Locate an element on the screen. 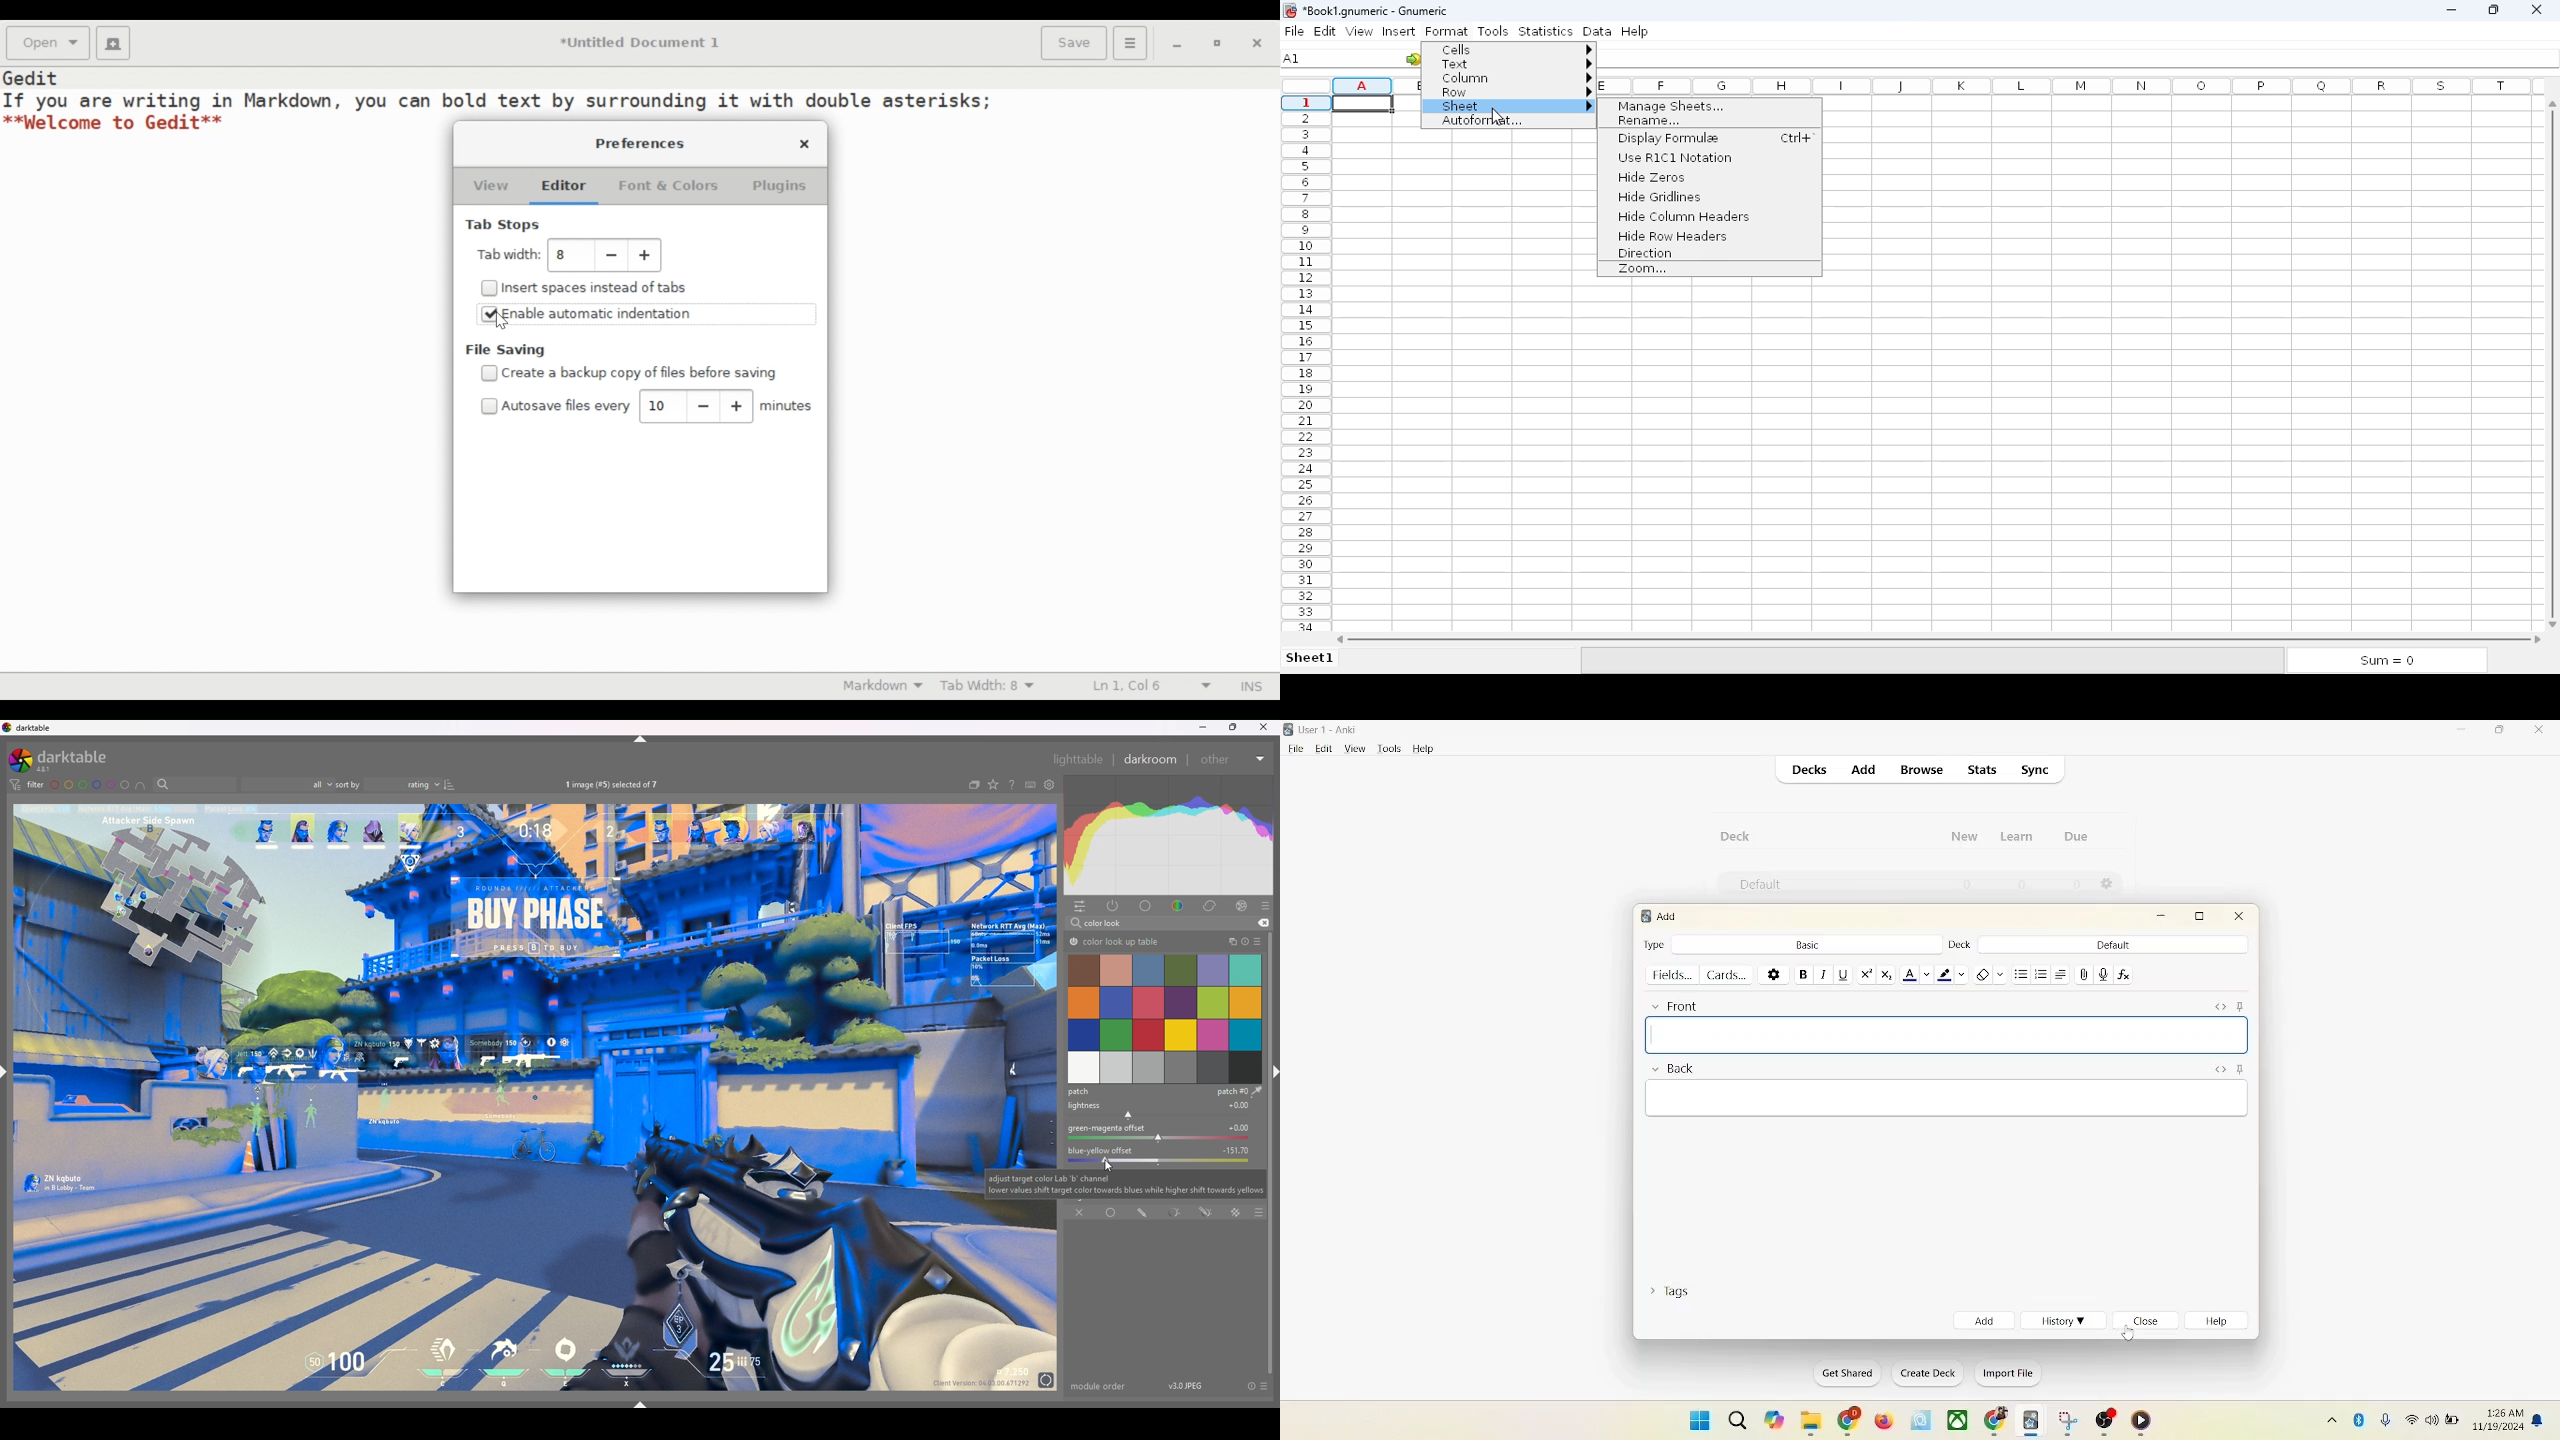 This screenshot has width=2576, height=1456. 0 is located at coordinates (2078, 885).